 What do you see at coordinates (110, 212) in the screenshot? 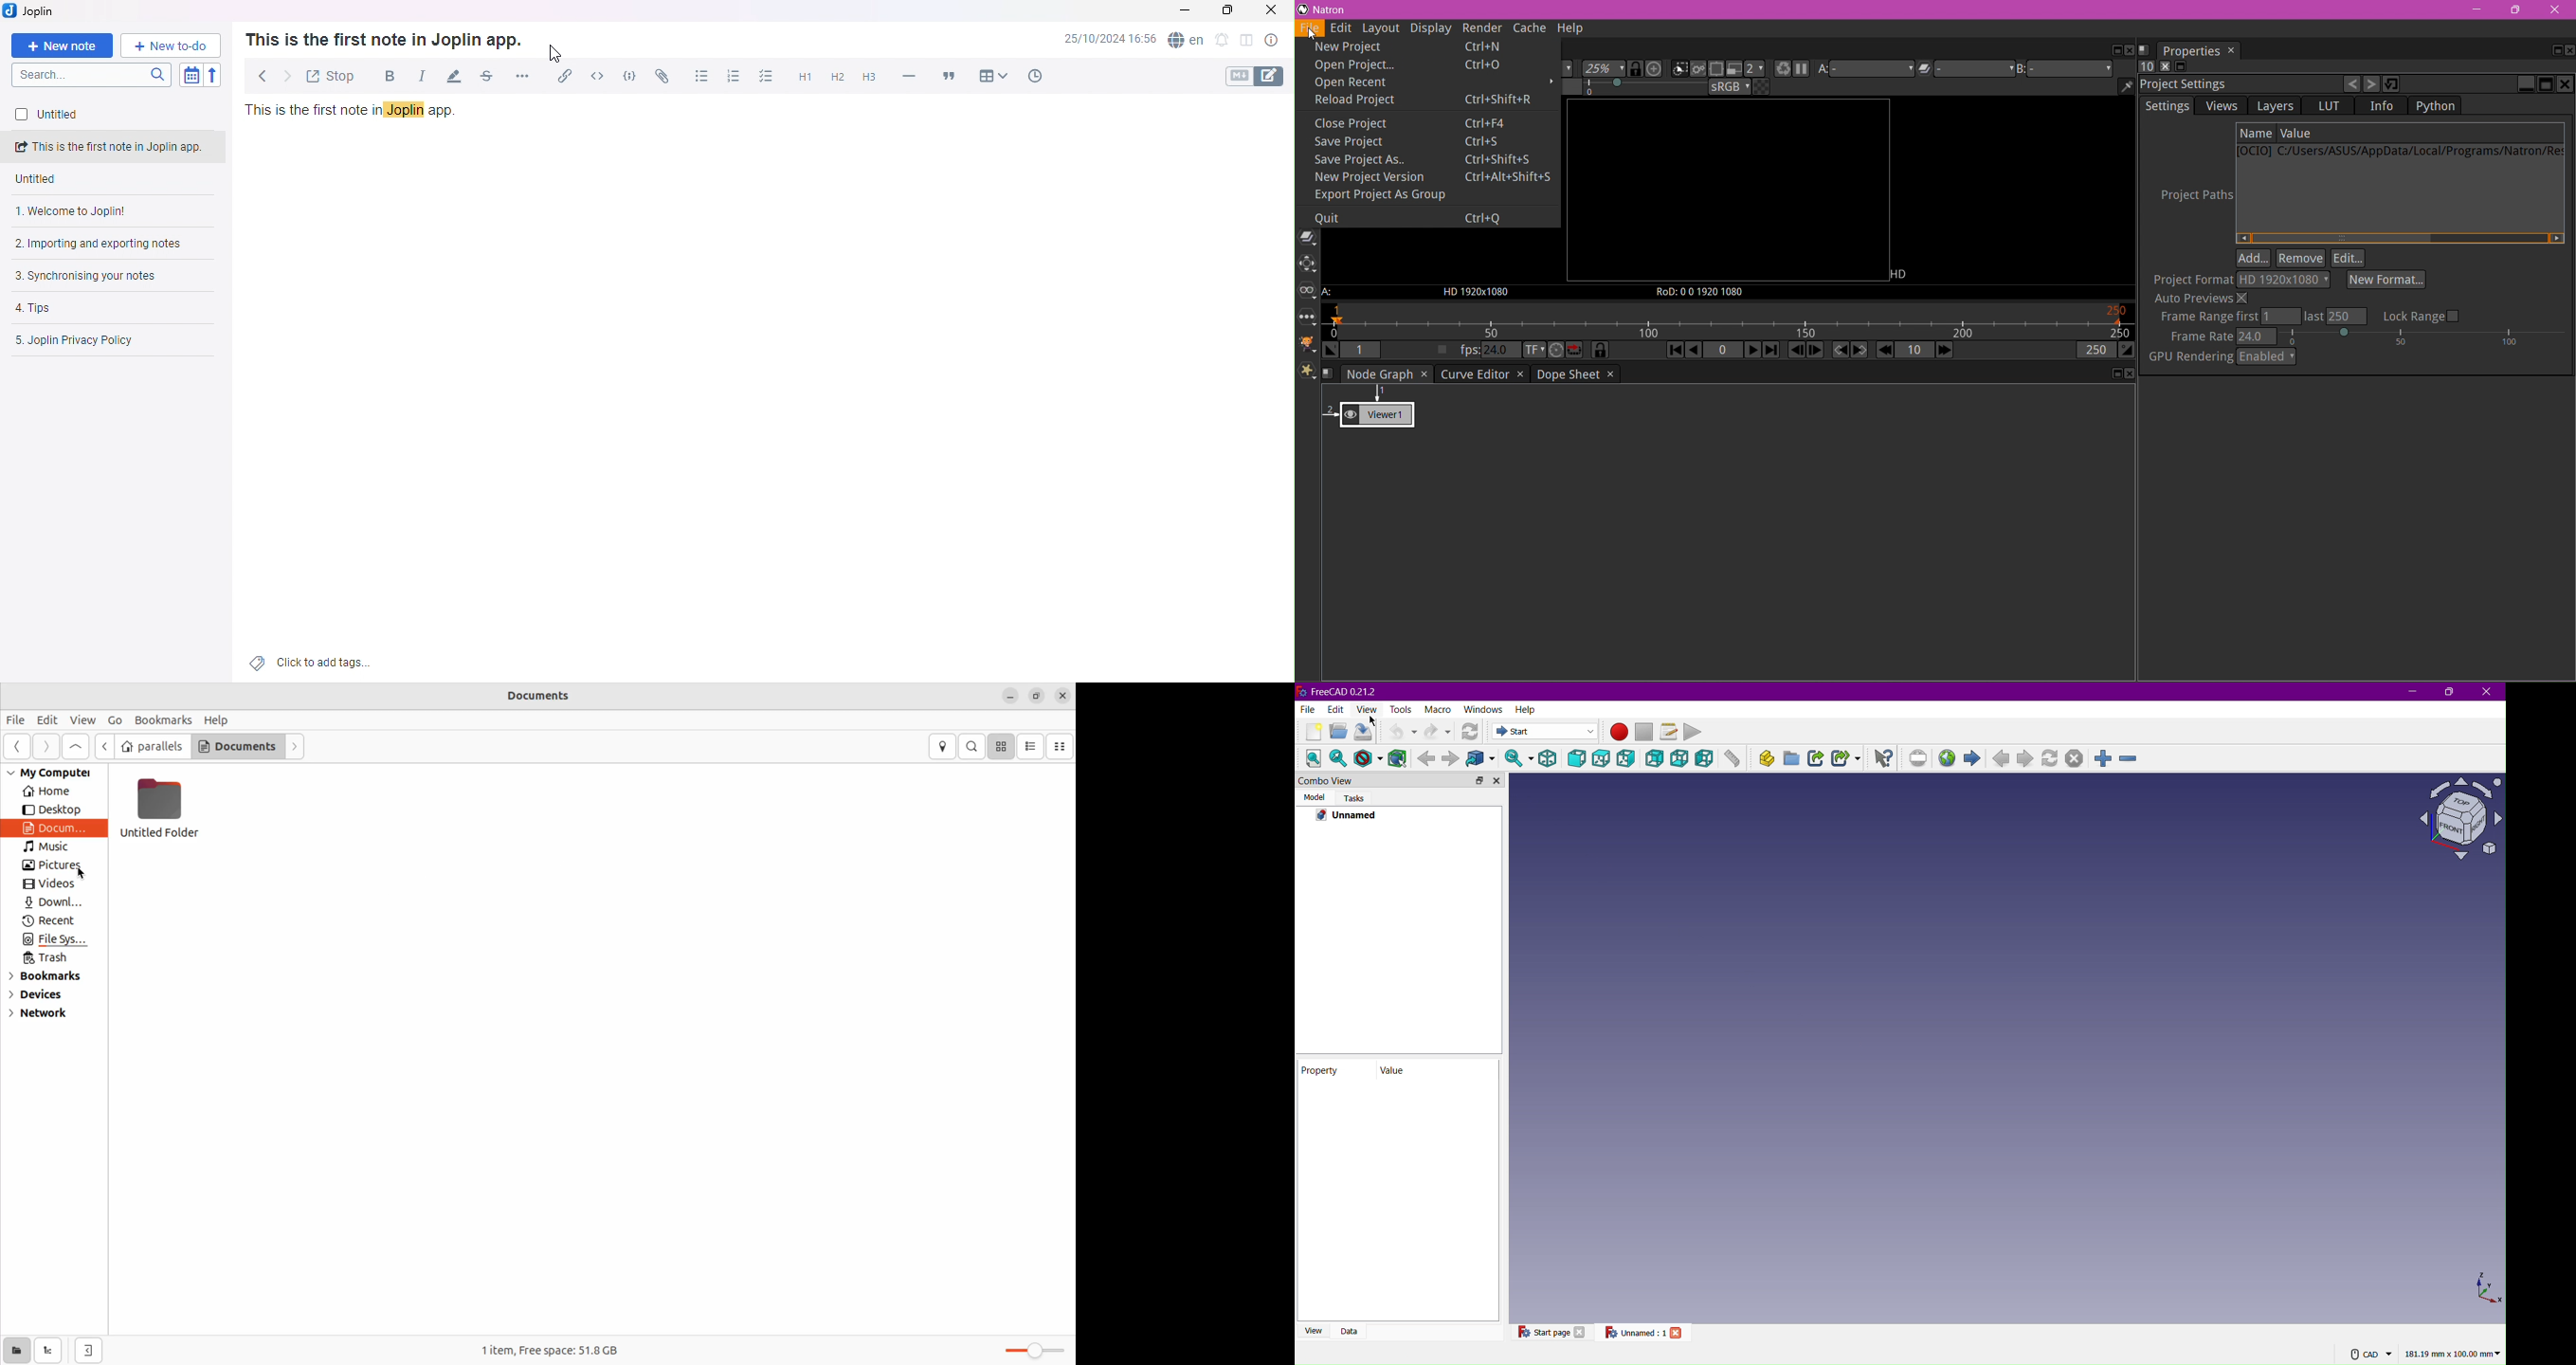
I see `Welcome note` at bounding box center [110, 212].